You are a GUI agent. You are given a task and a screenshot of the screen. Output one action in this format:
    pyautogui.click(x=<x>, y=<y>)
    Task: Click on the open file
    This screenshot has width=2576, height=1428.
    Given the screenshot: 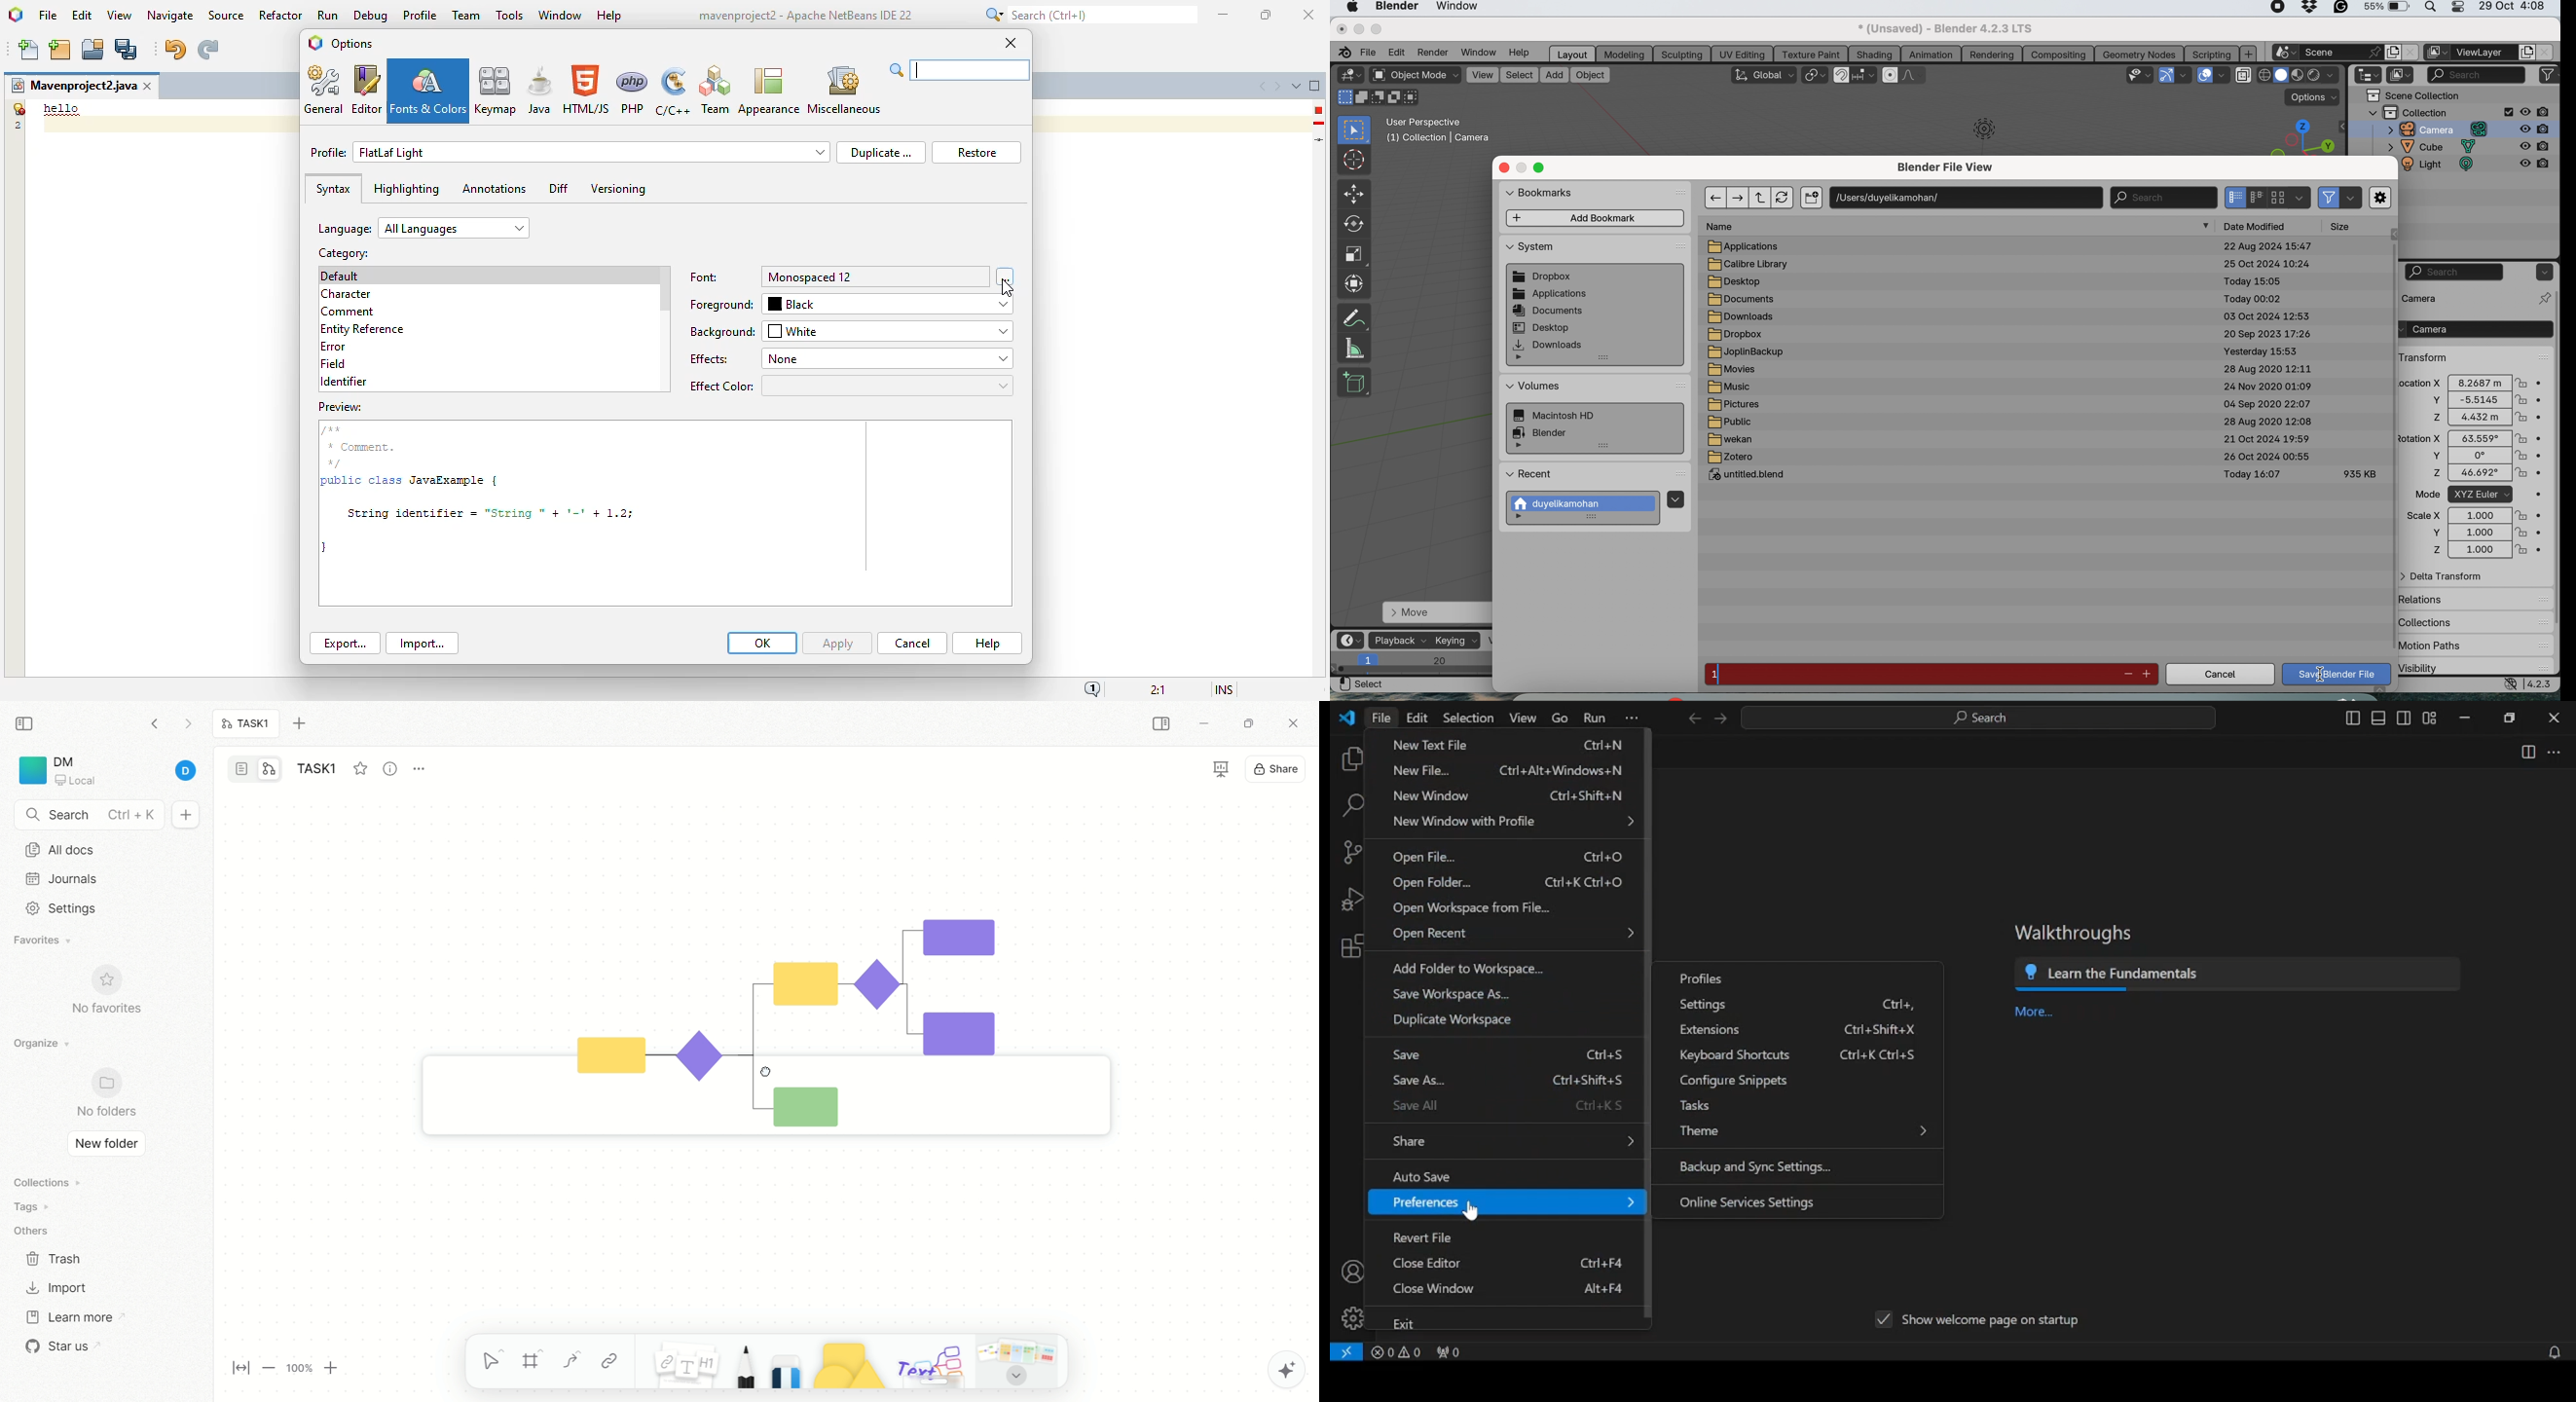 What is the action you would take?
    pyautogui.click(x=1423, y=857)
    